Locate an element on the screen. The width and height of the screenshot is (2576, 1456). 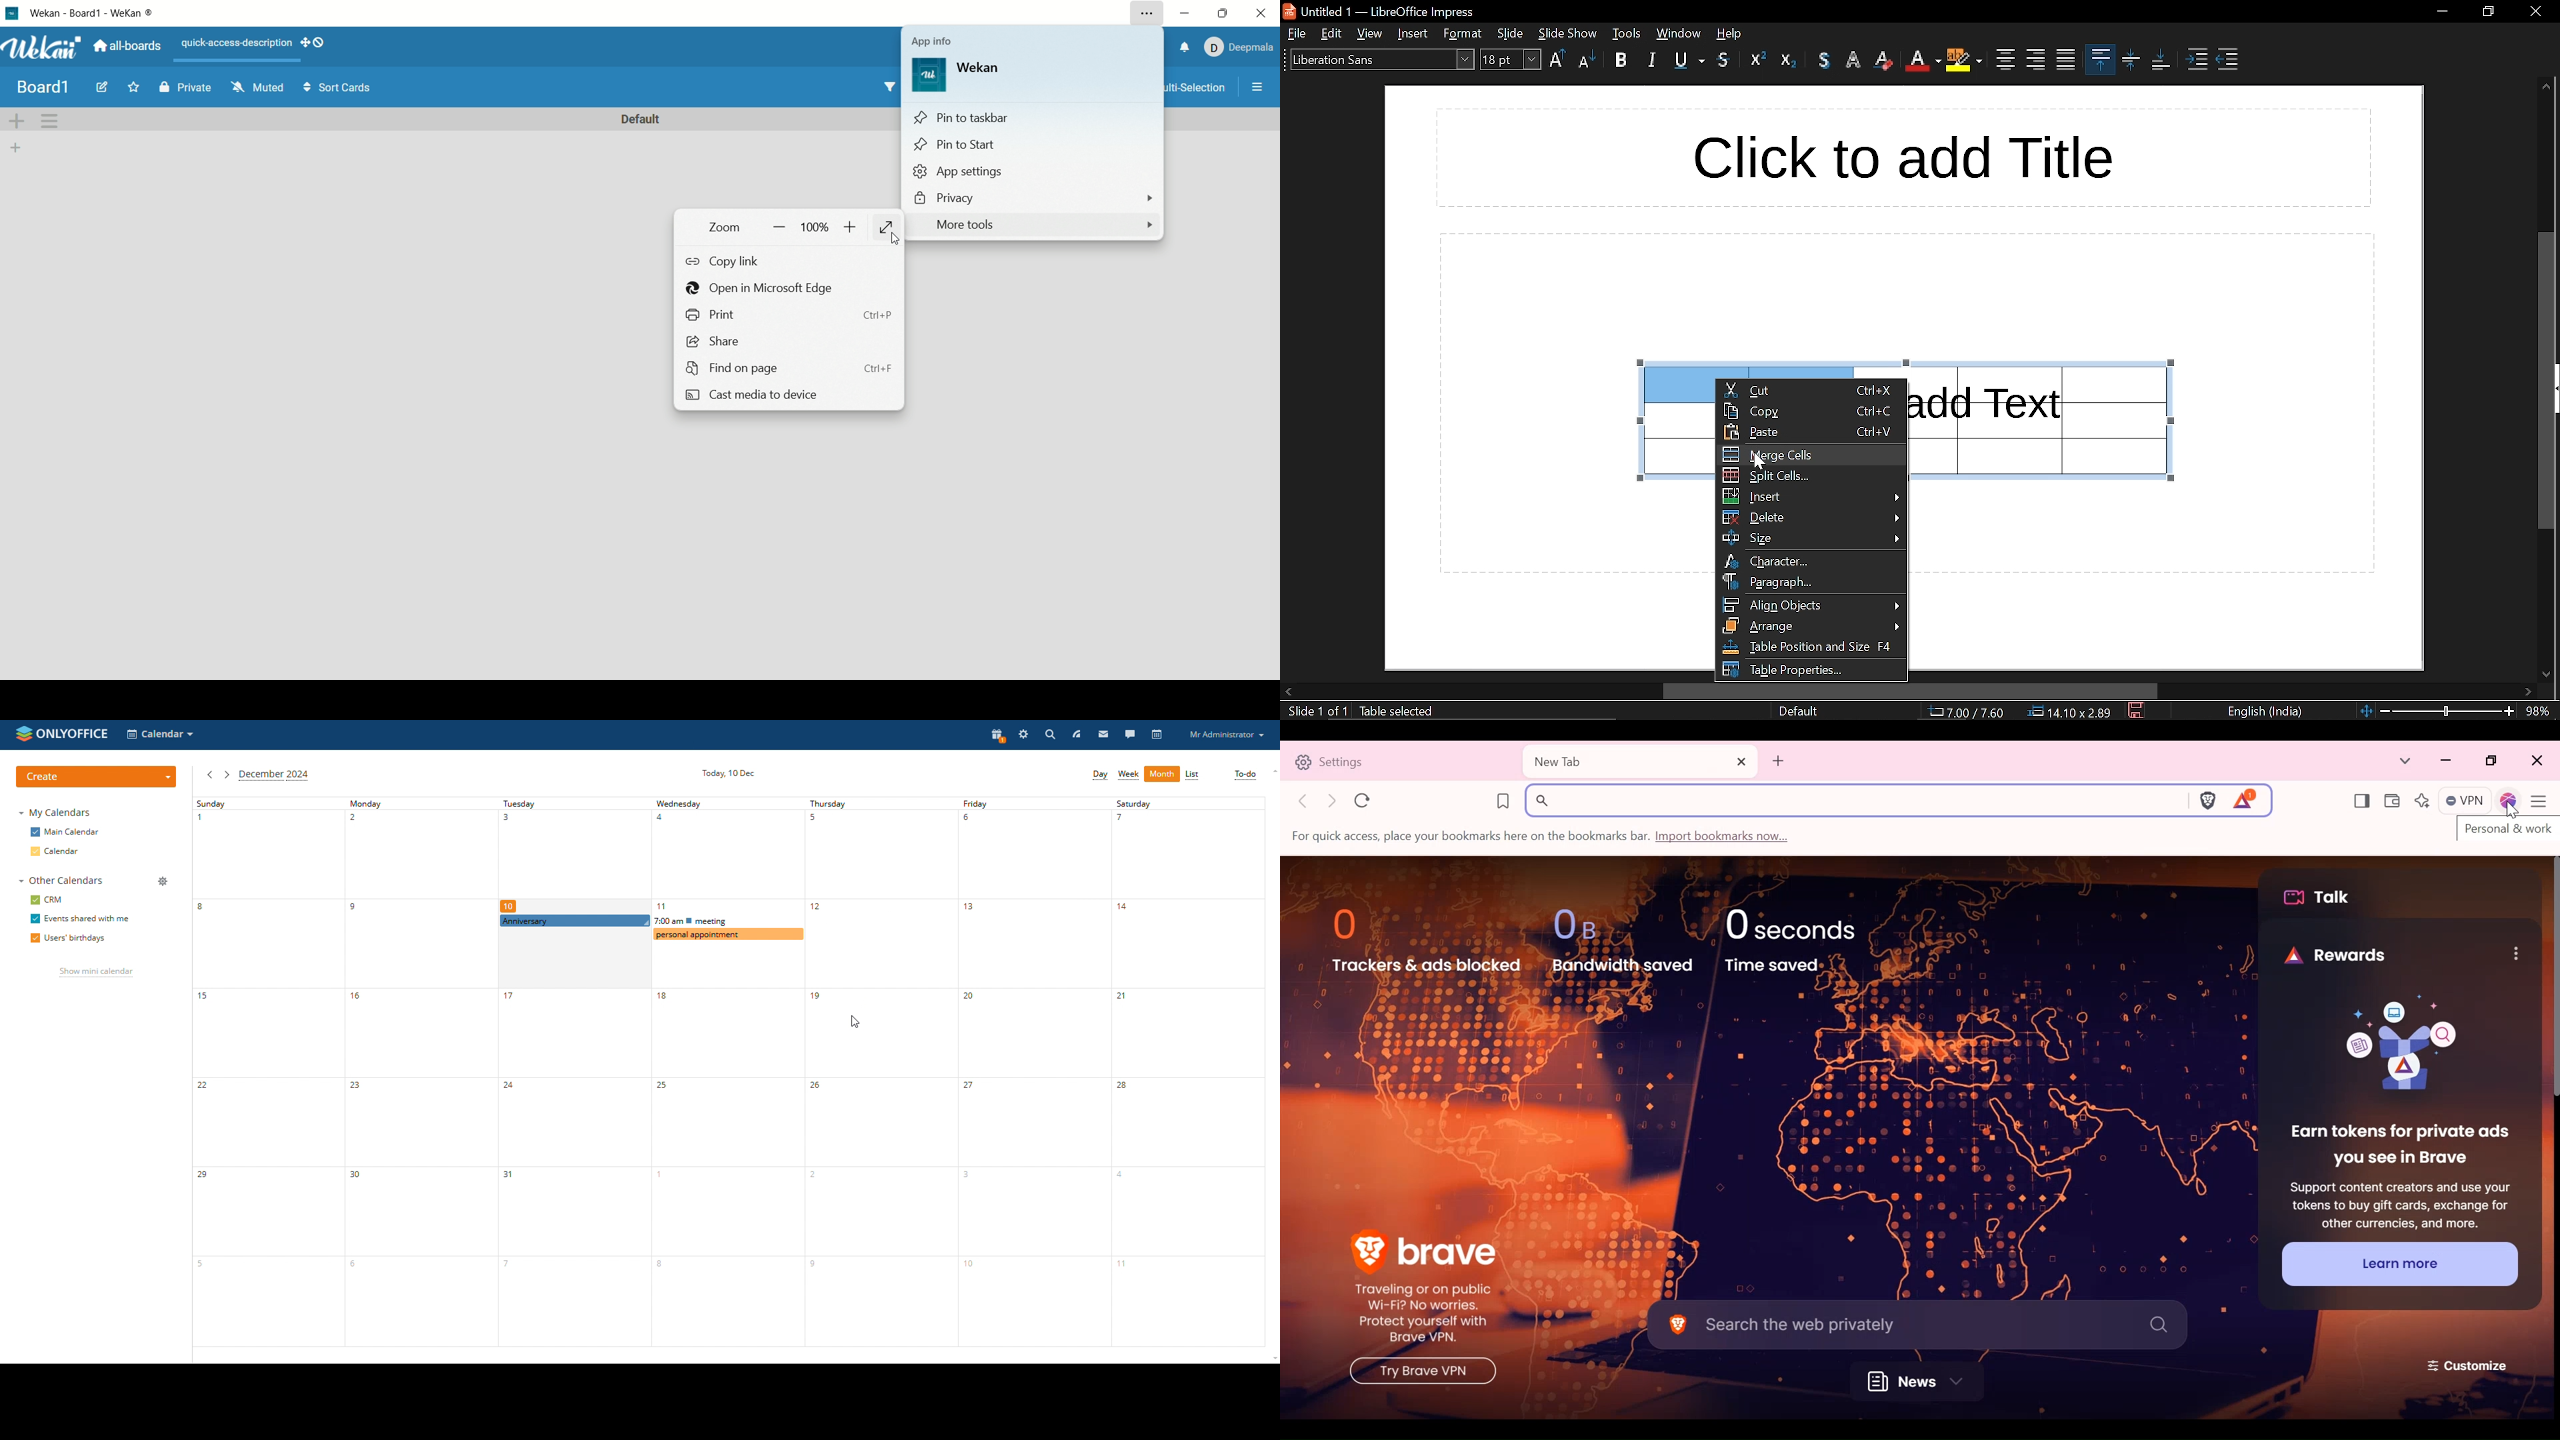
align objects is located at coordinates (1812, 606).